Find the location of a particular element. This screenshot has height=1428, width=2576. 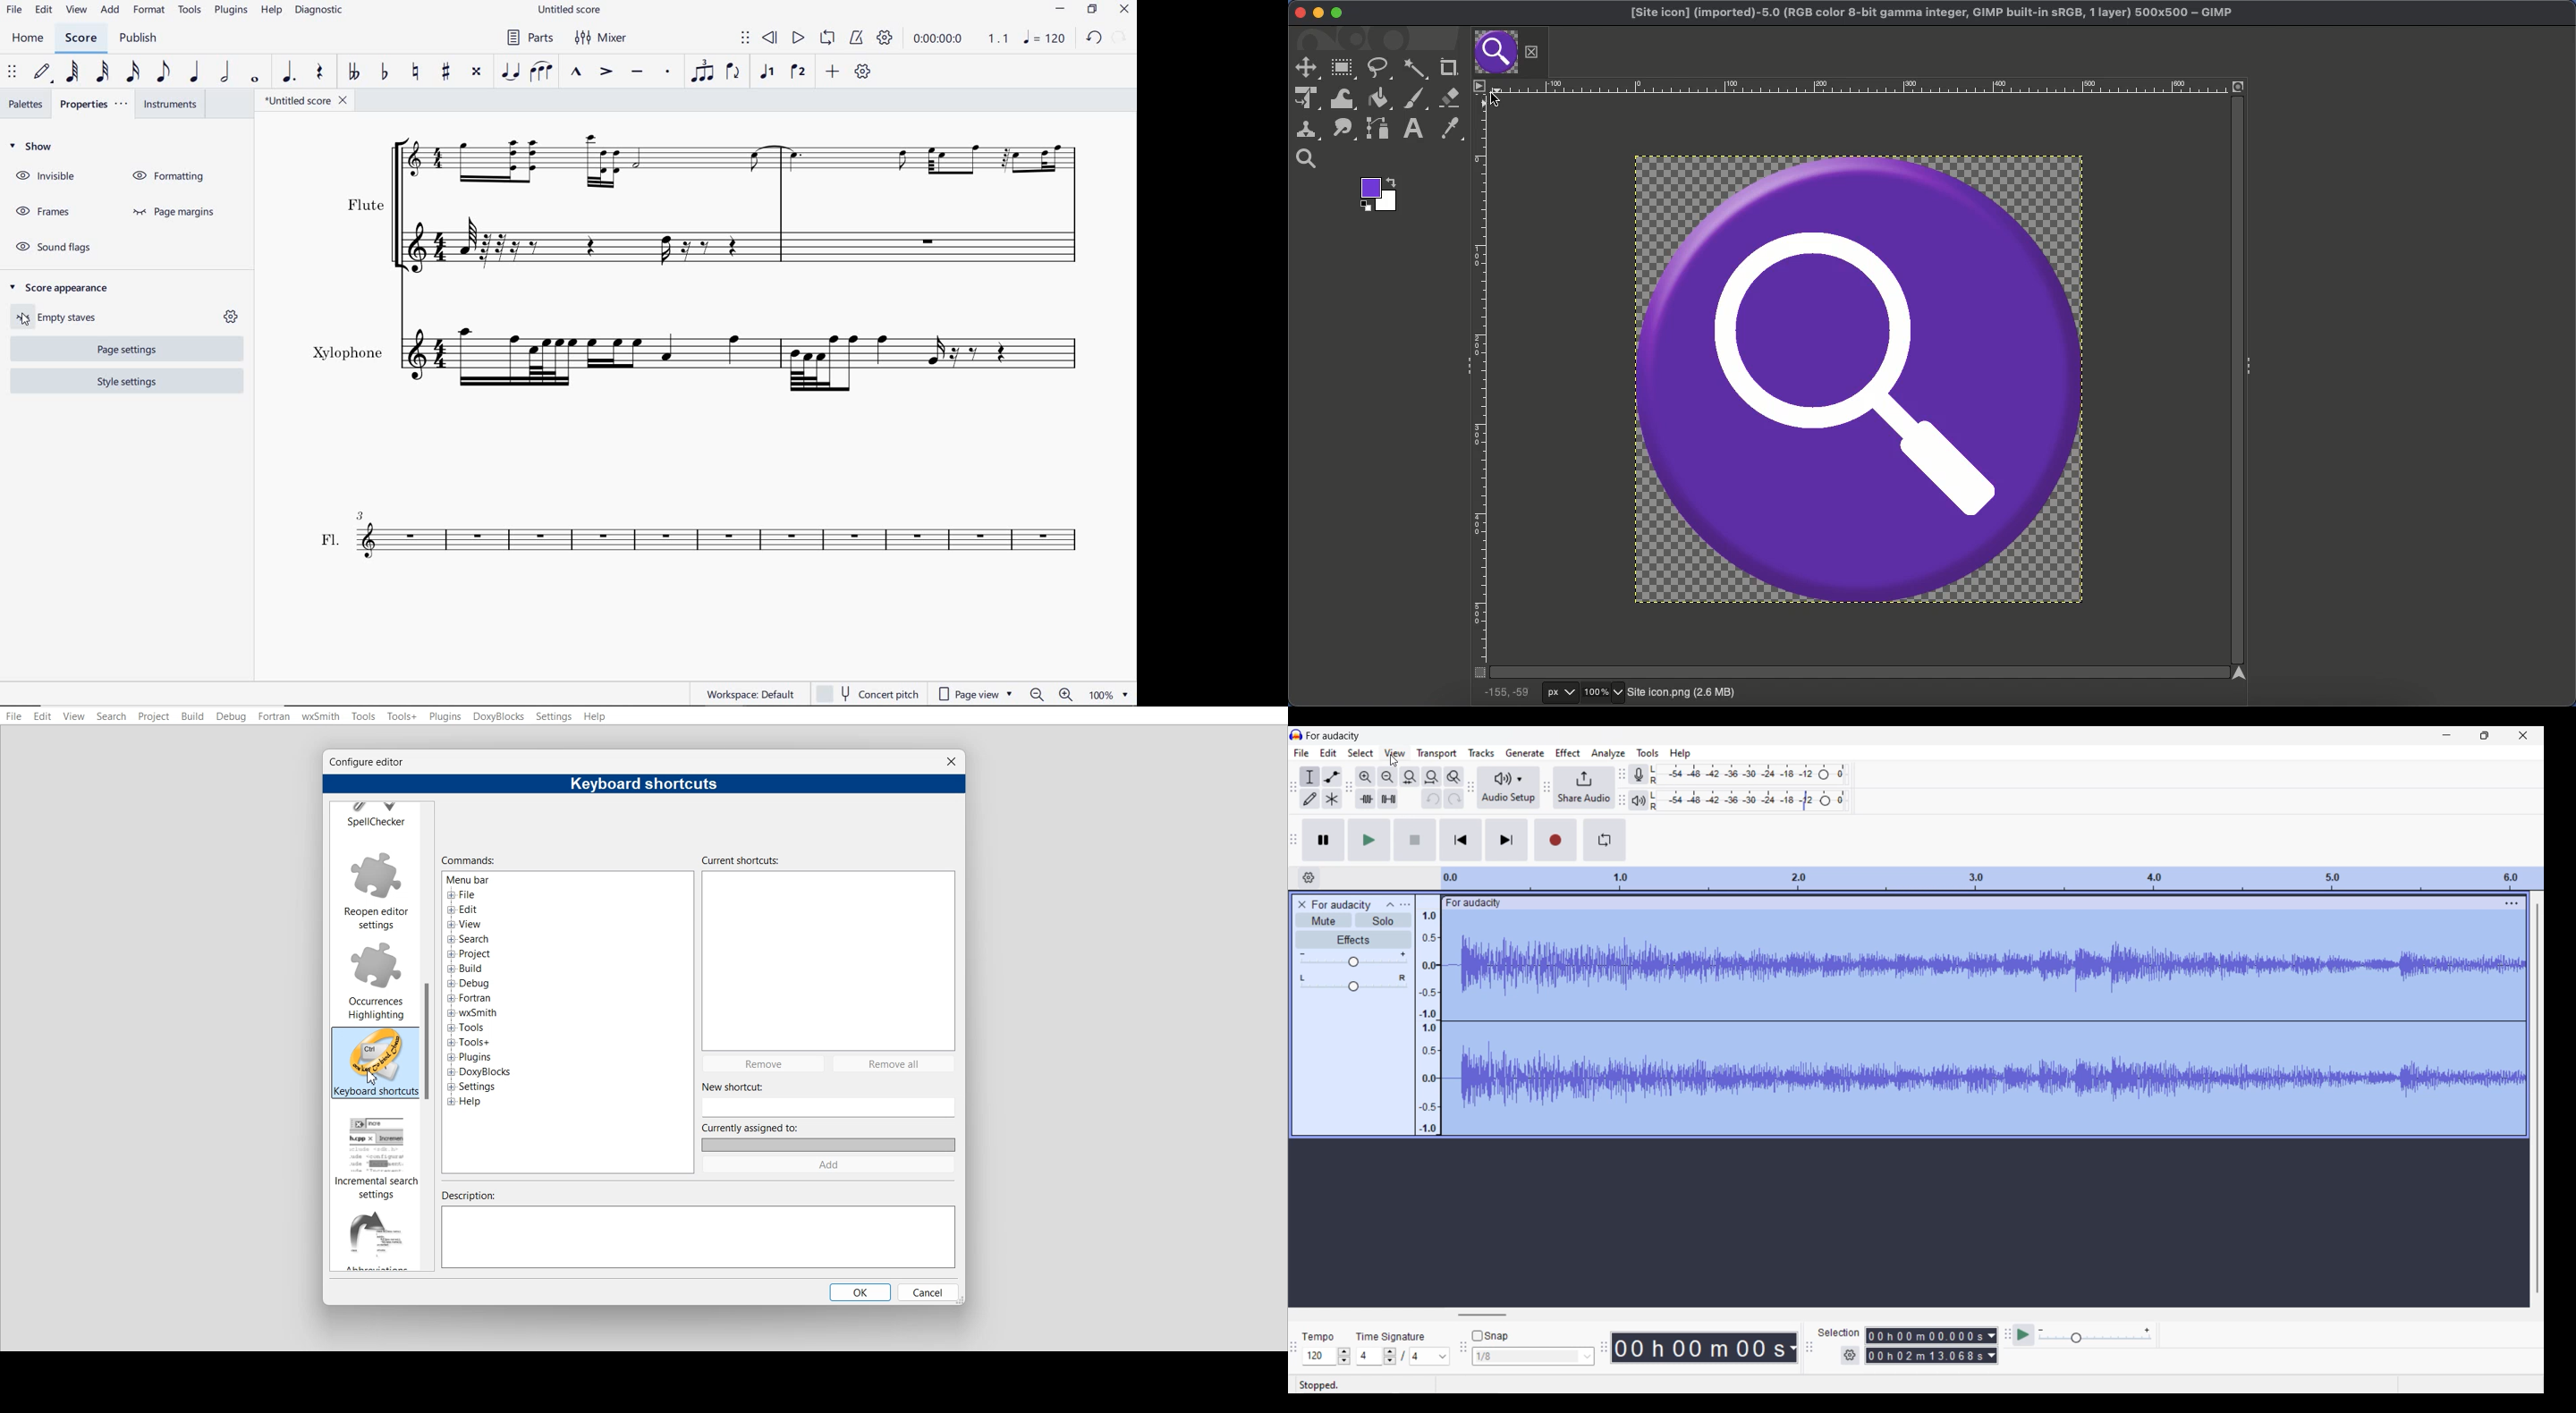

WHOLE NOTE is located at coordinates (255, 78).